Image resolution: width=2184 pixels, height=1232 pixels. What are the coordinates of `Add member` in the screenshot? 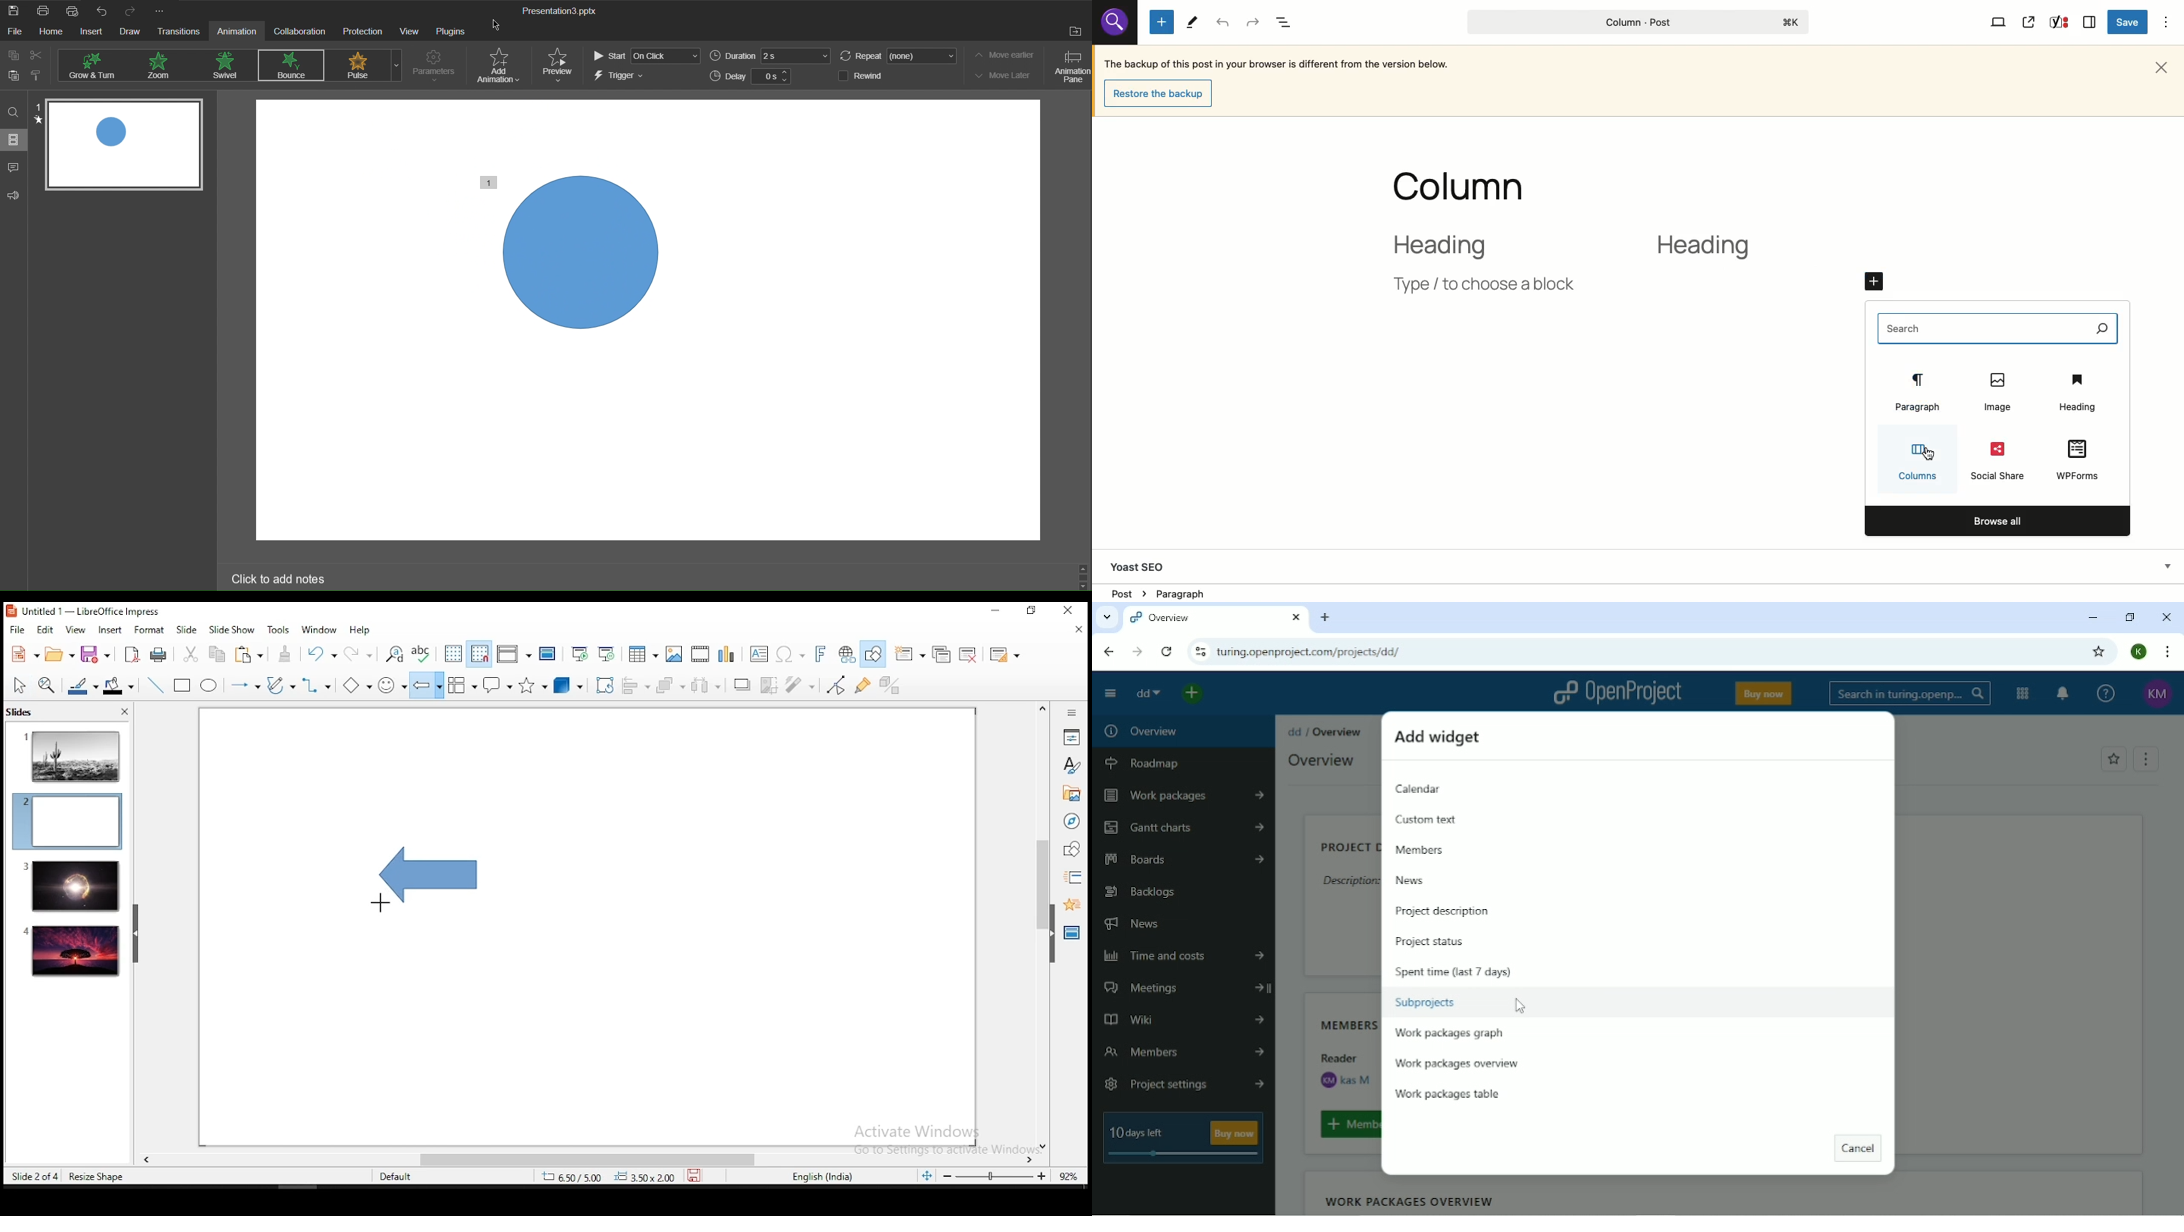 It's located at (1347, 1124).